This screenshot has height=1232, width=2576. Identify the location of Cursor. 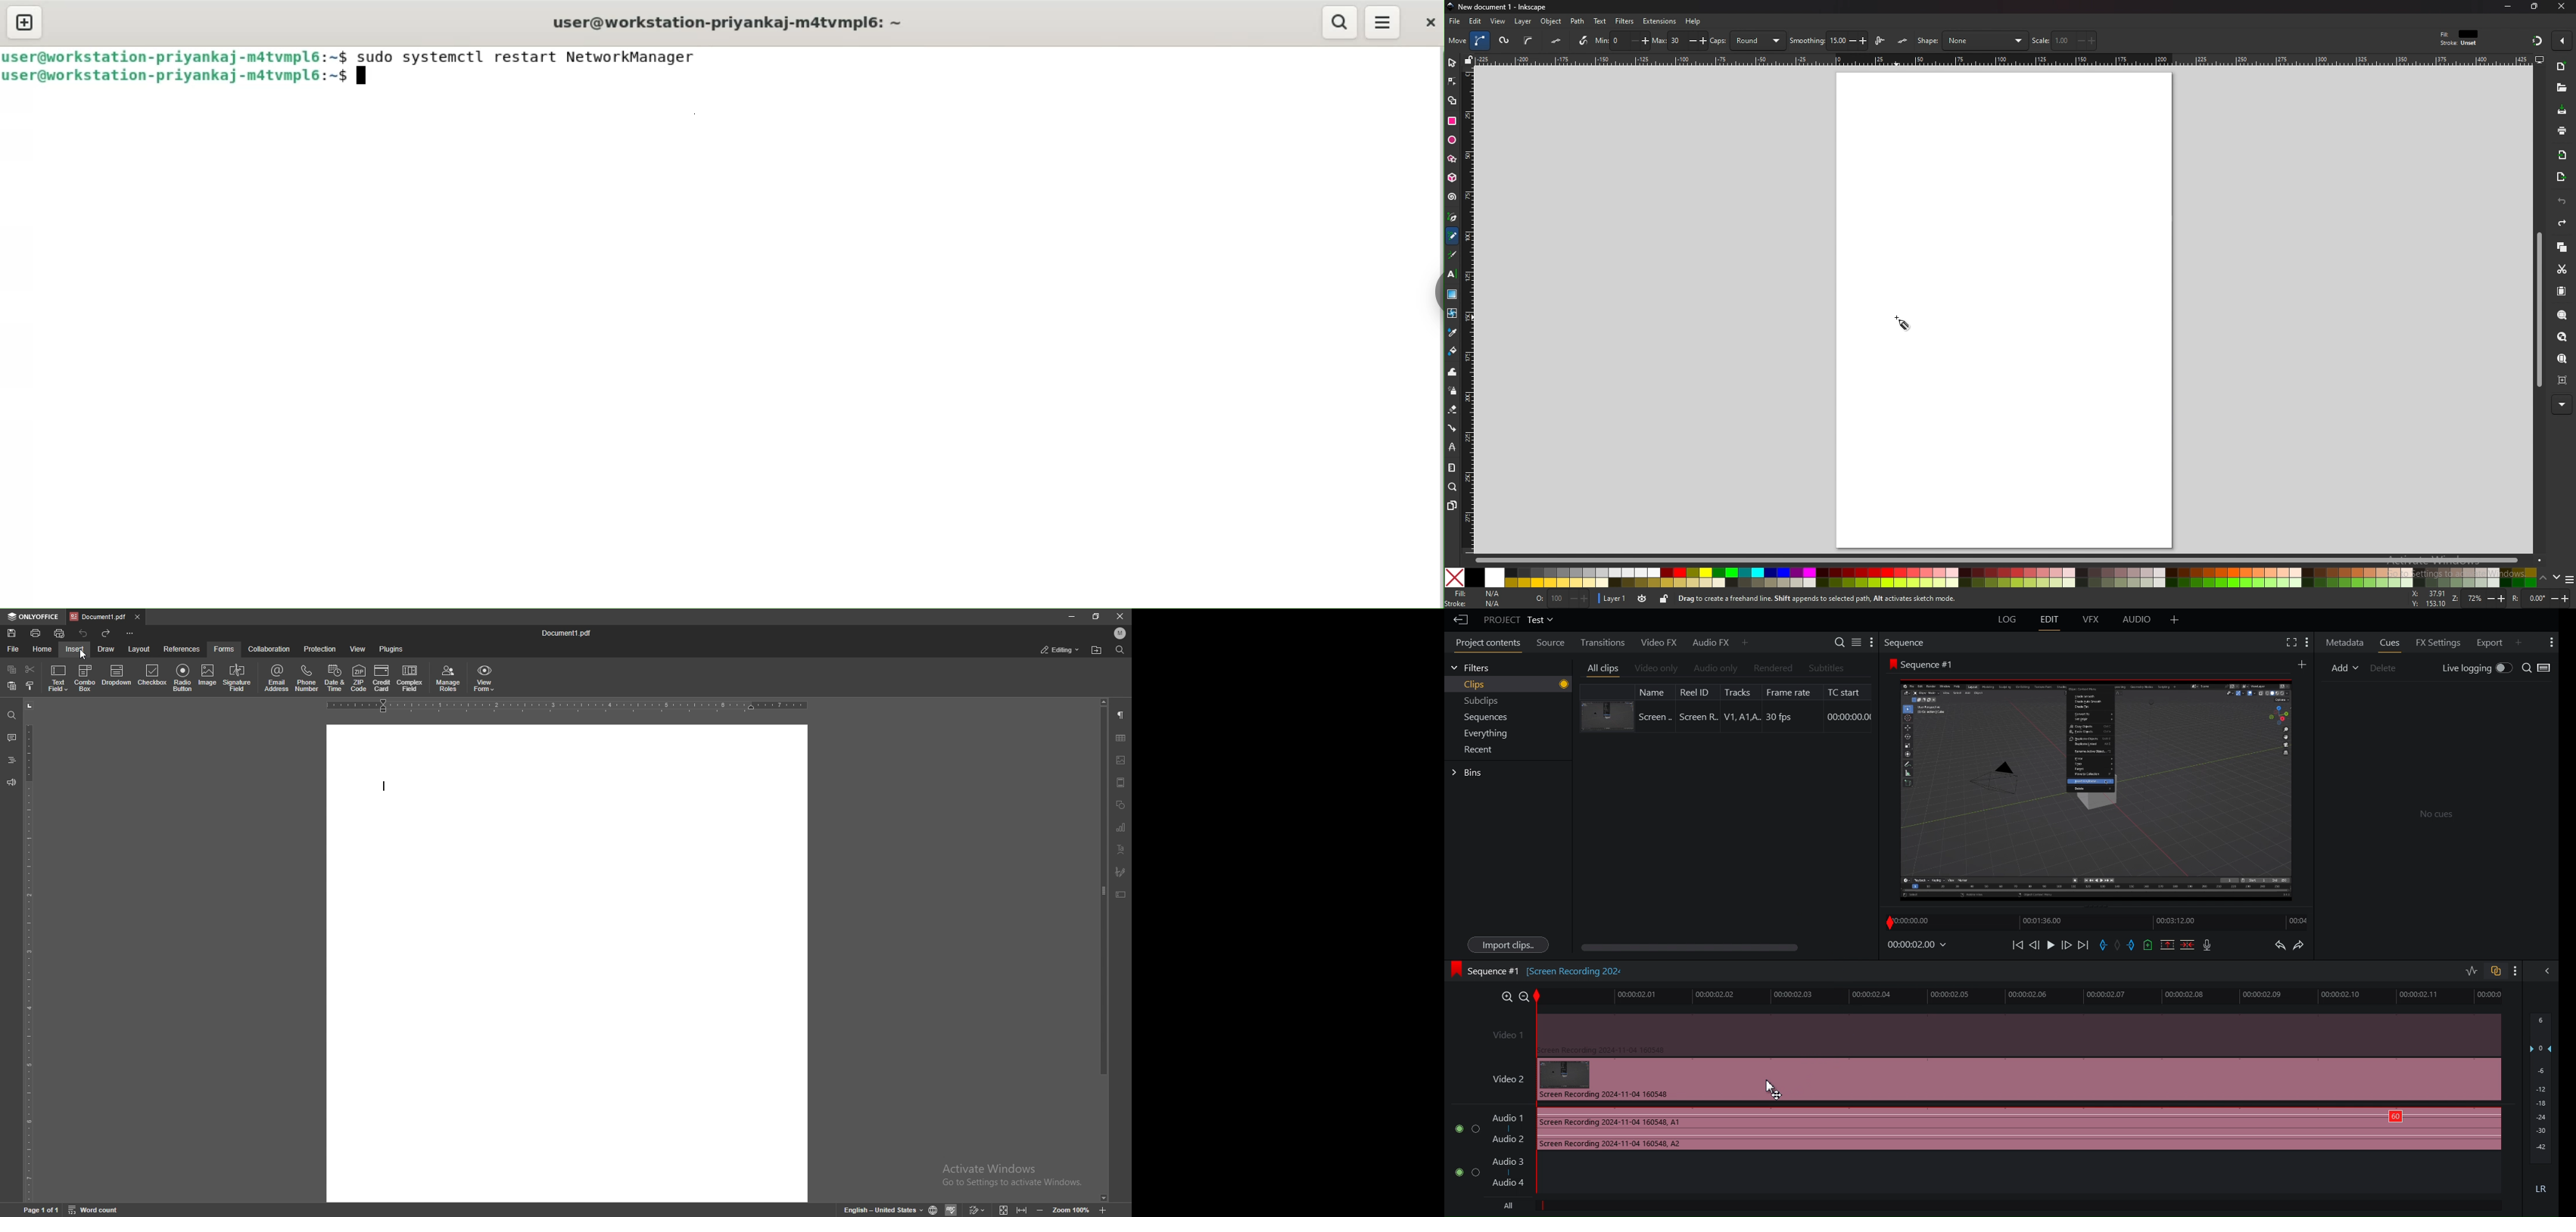
(1771, 1088).